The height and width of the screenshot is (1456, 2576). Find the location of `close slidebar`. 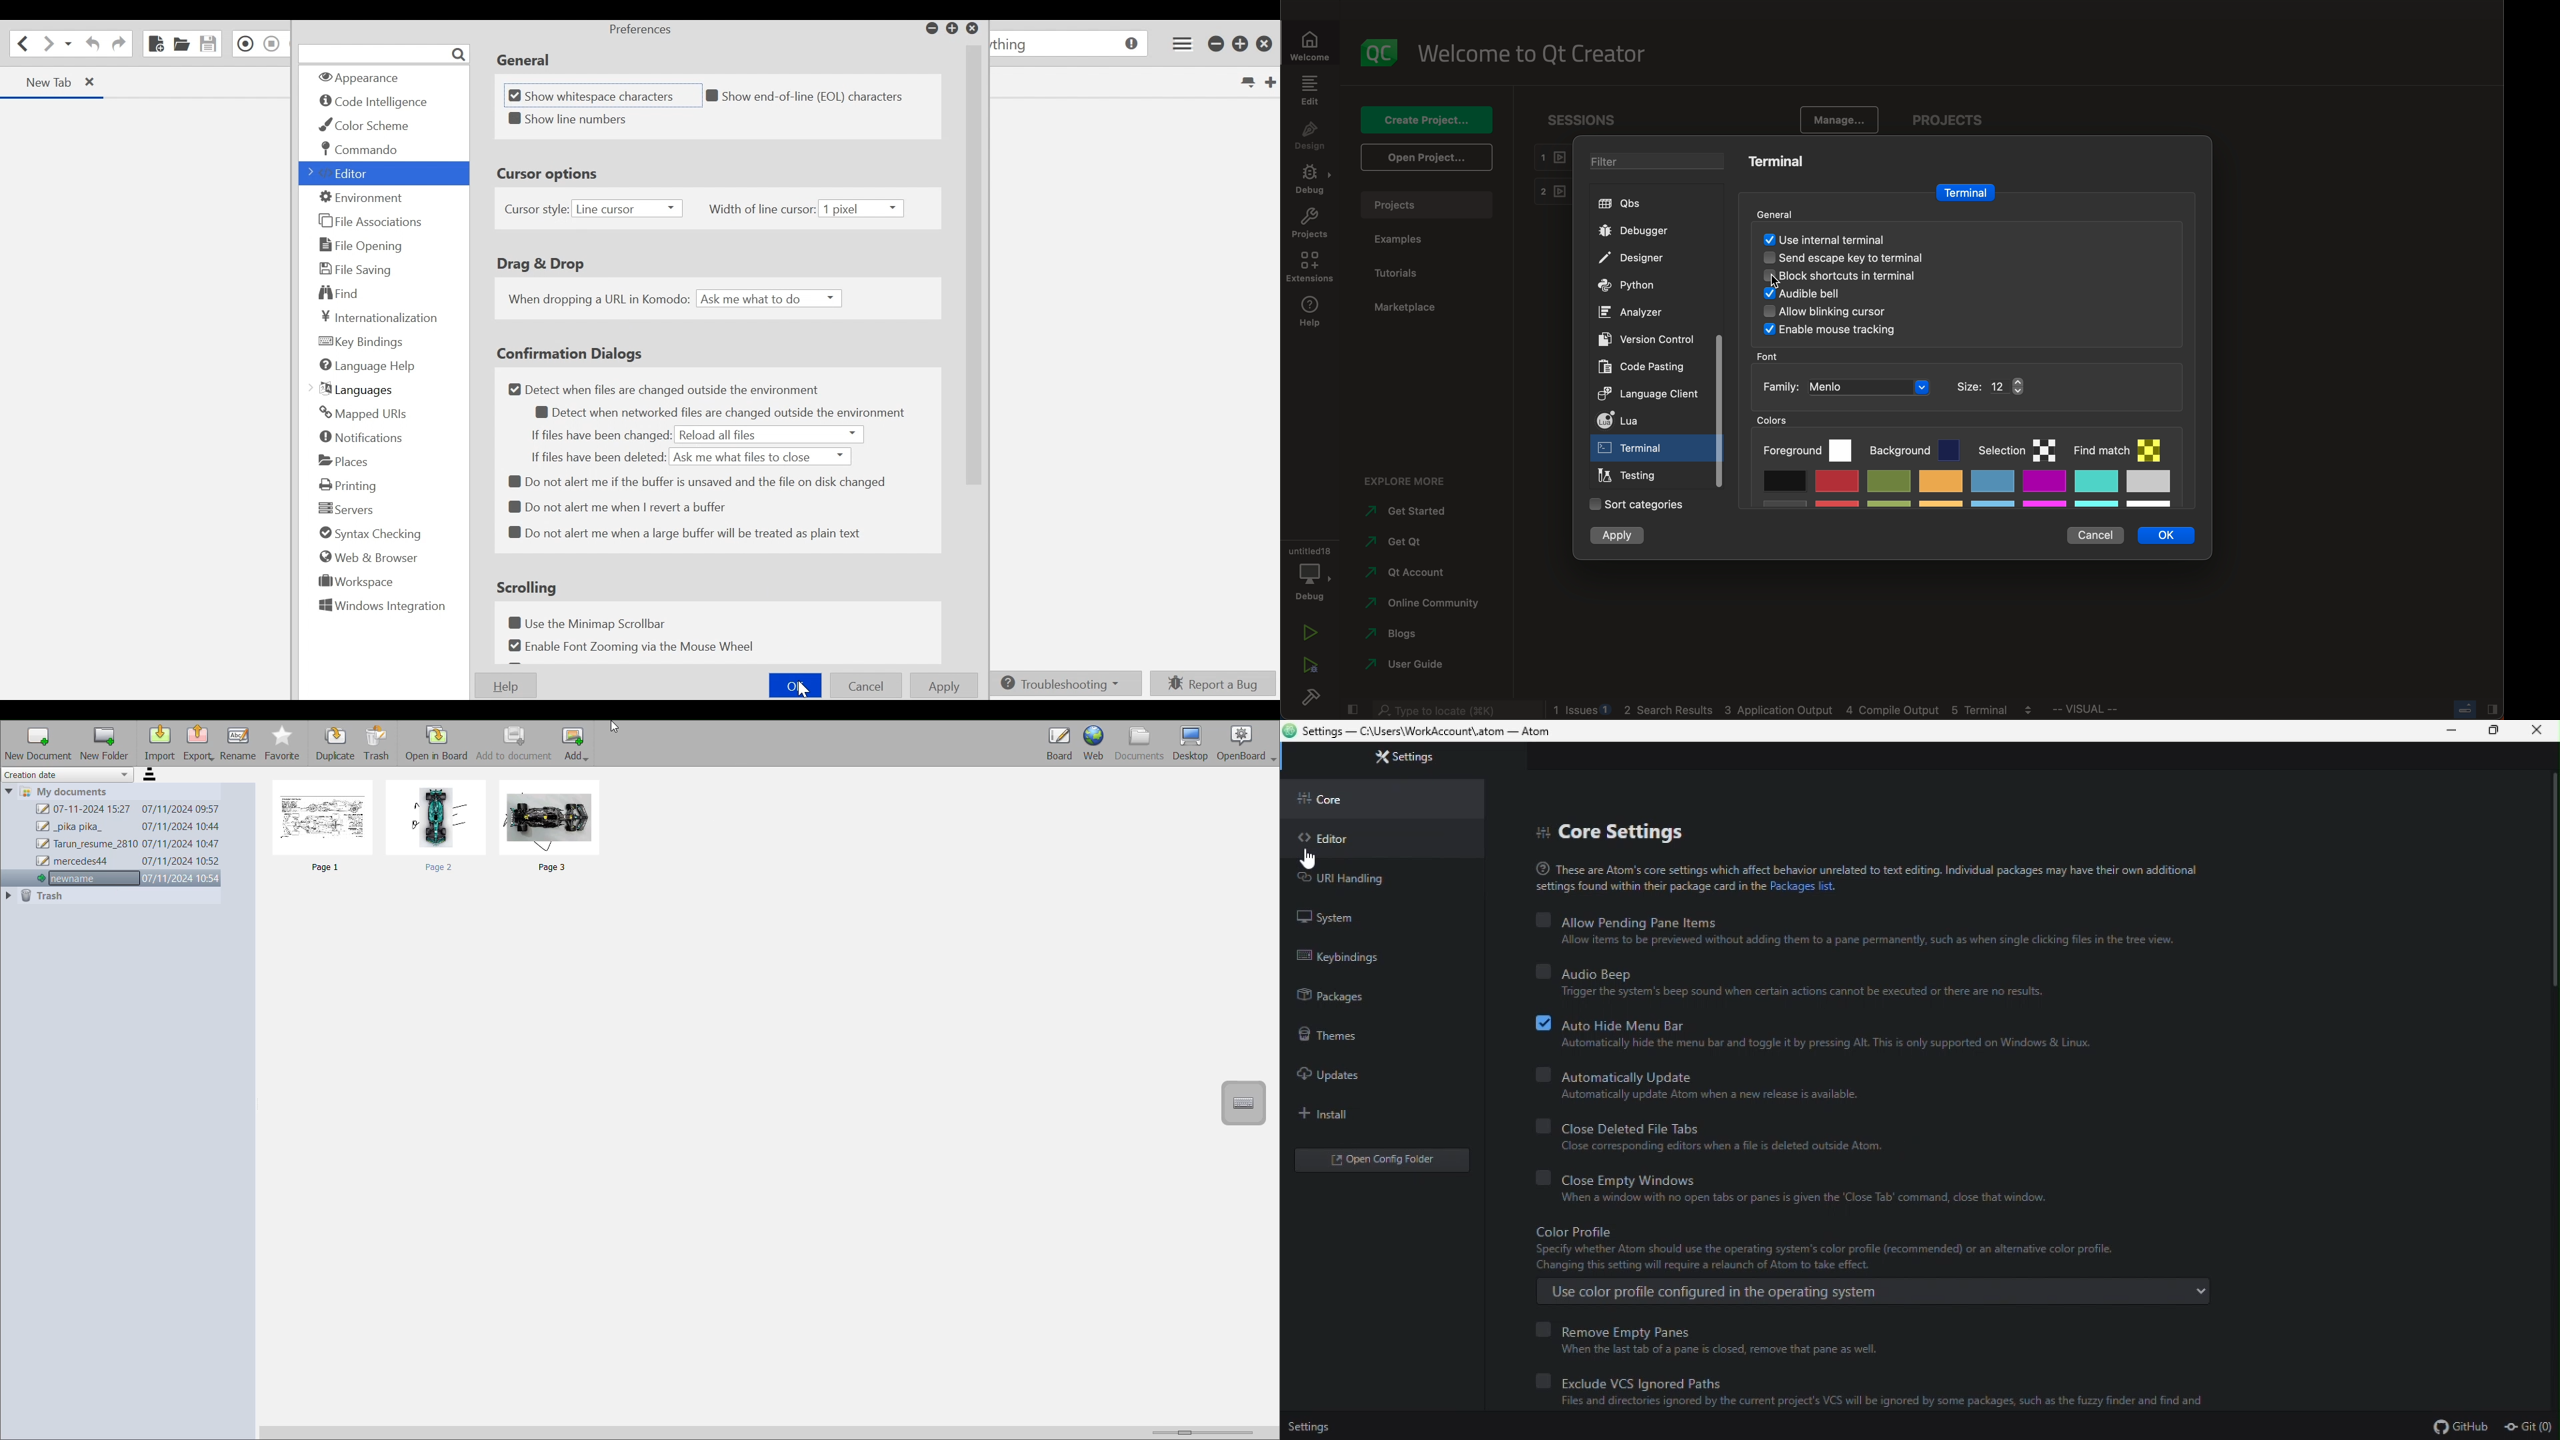

close slidebar is located at coordinates (1352, 709).